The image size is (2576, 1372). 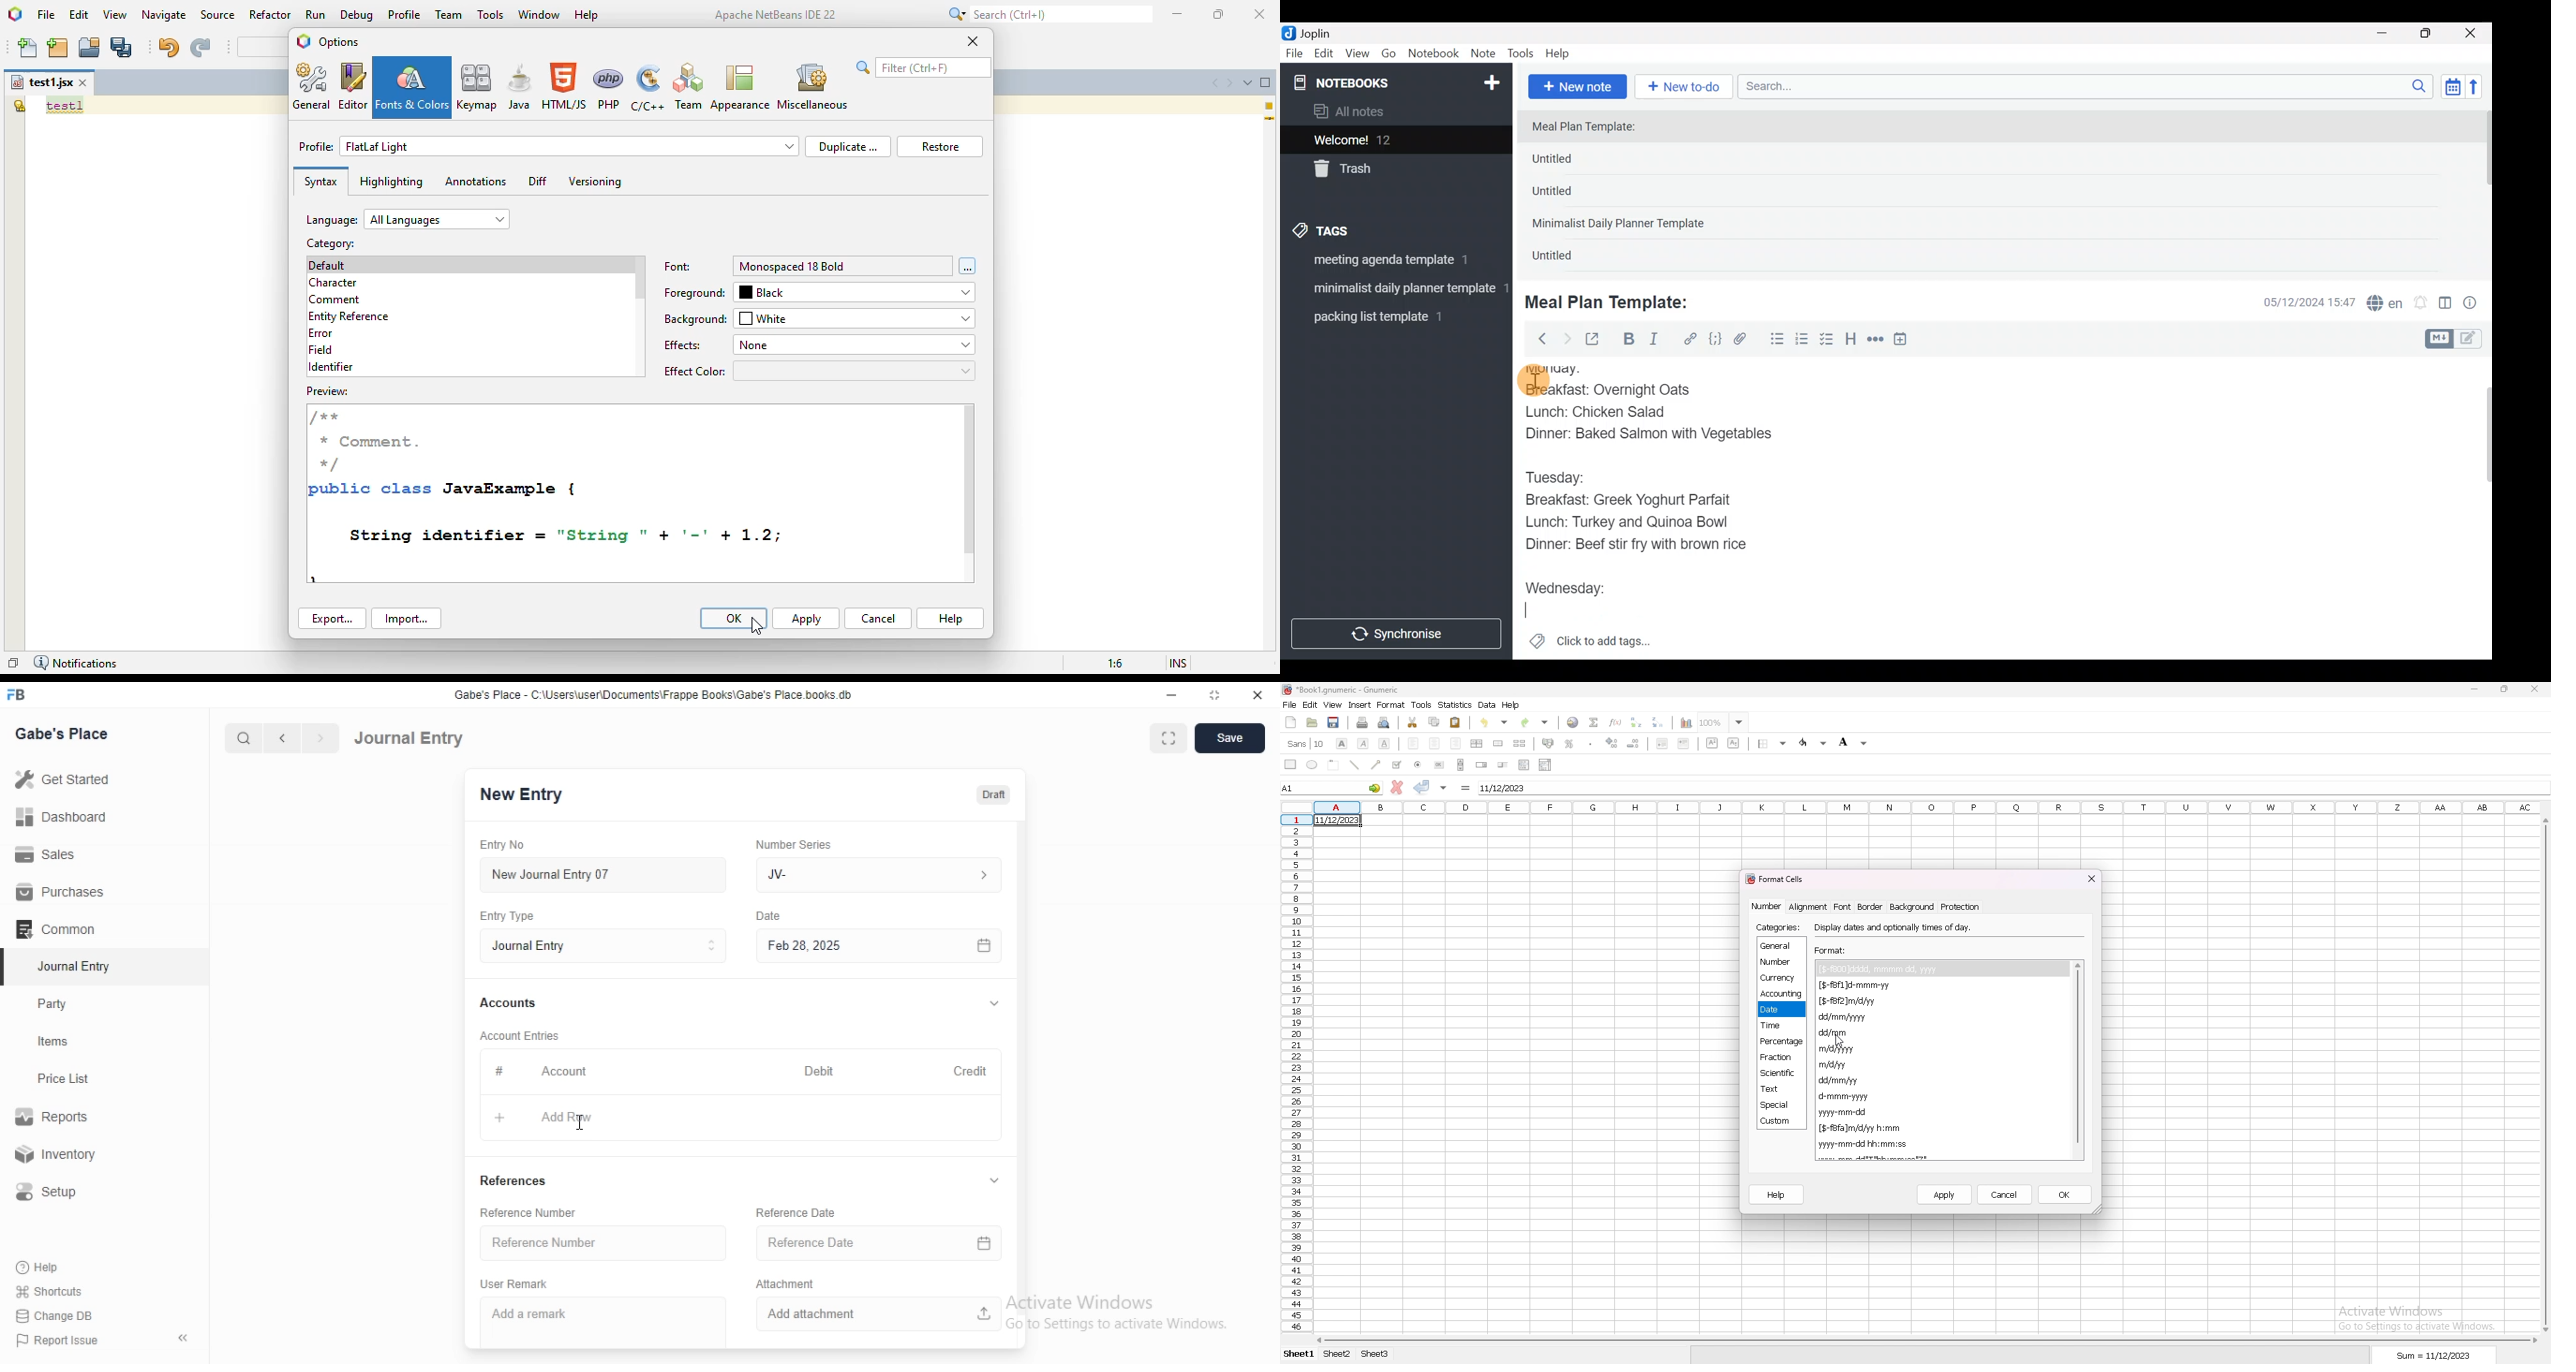 What do you see at coordinates (1659, 722) in the screenshot?
I see `sort descending` at bounding box center [1659, 722].